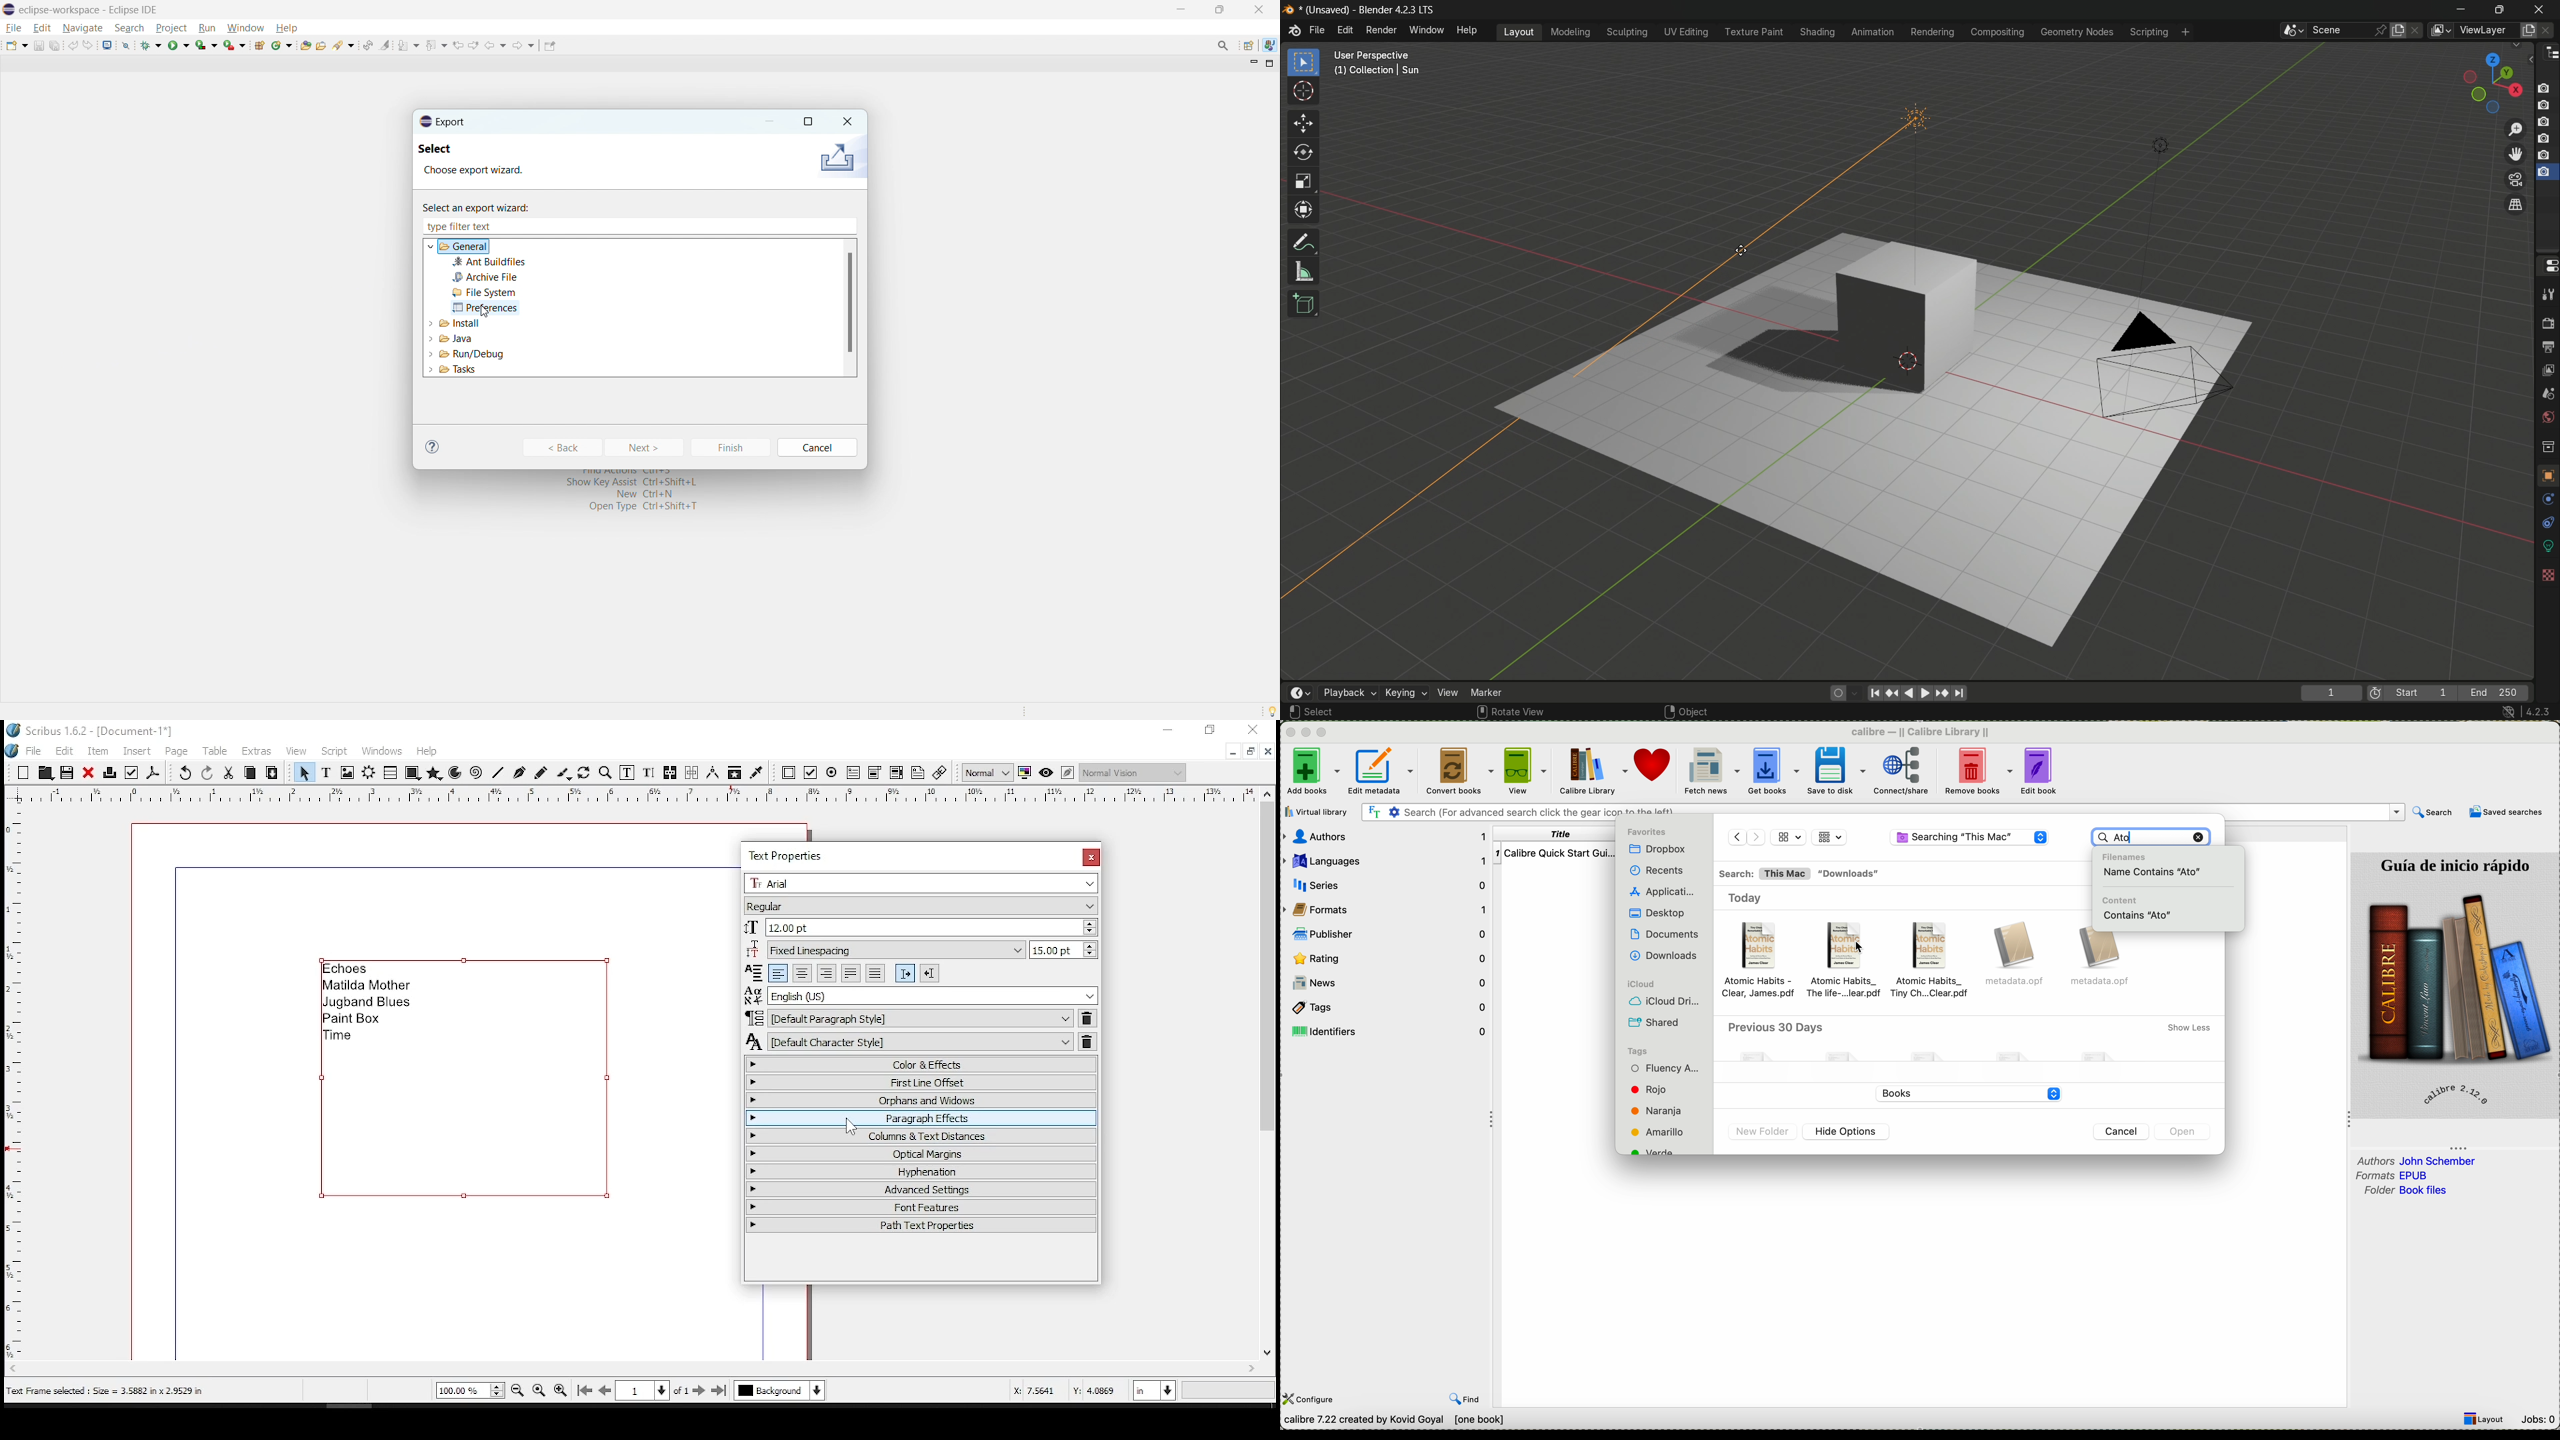 Image resolution: width=2576 pixels, height=1456 pixels. What do you see at coordinates (111, 1391) in the screenshot?
I see `text frame selected: size = 3.5882 x 2.9529 in` at bounding box center [111, 1391].